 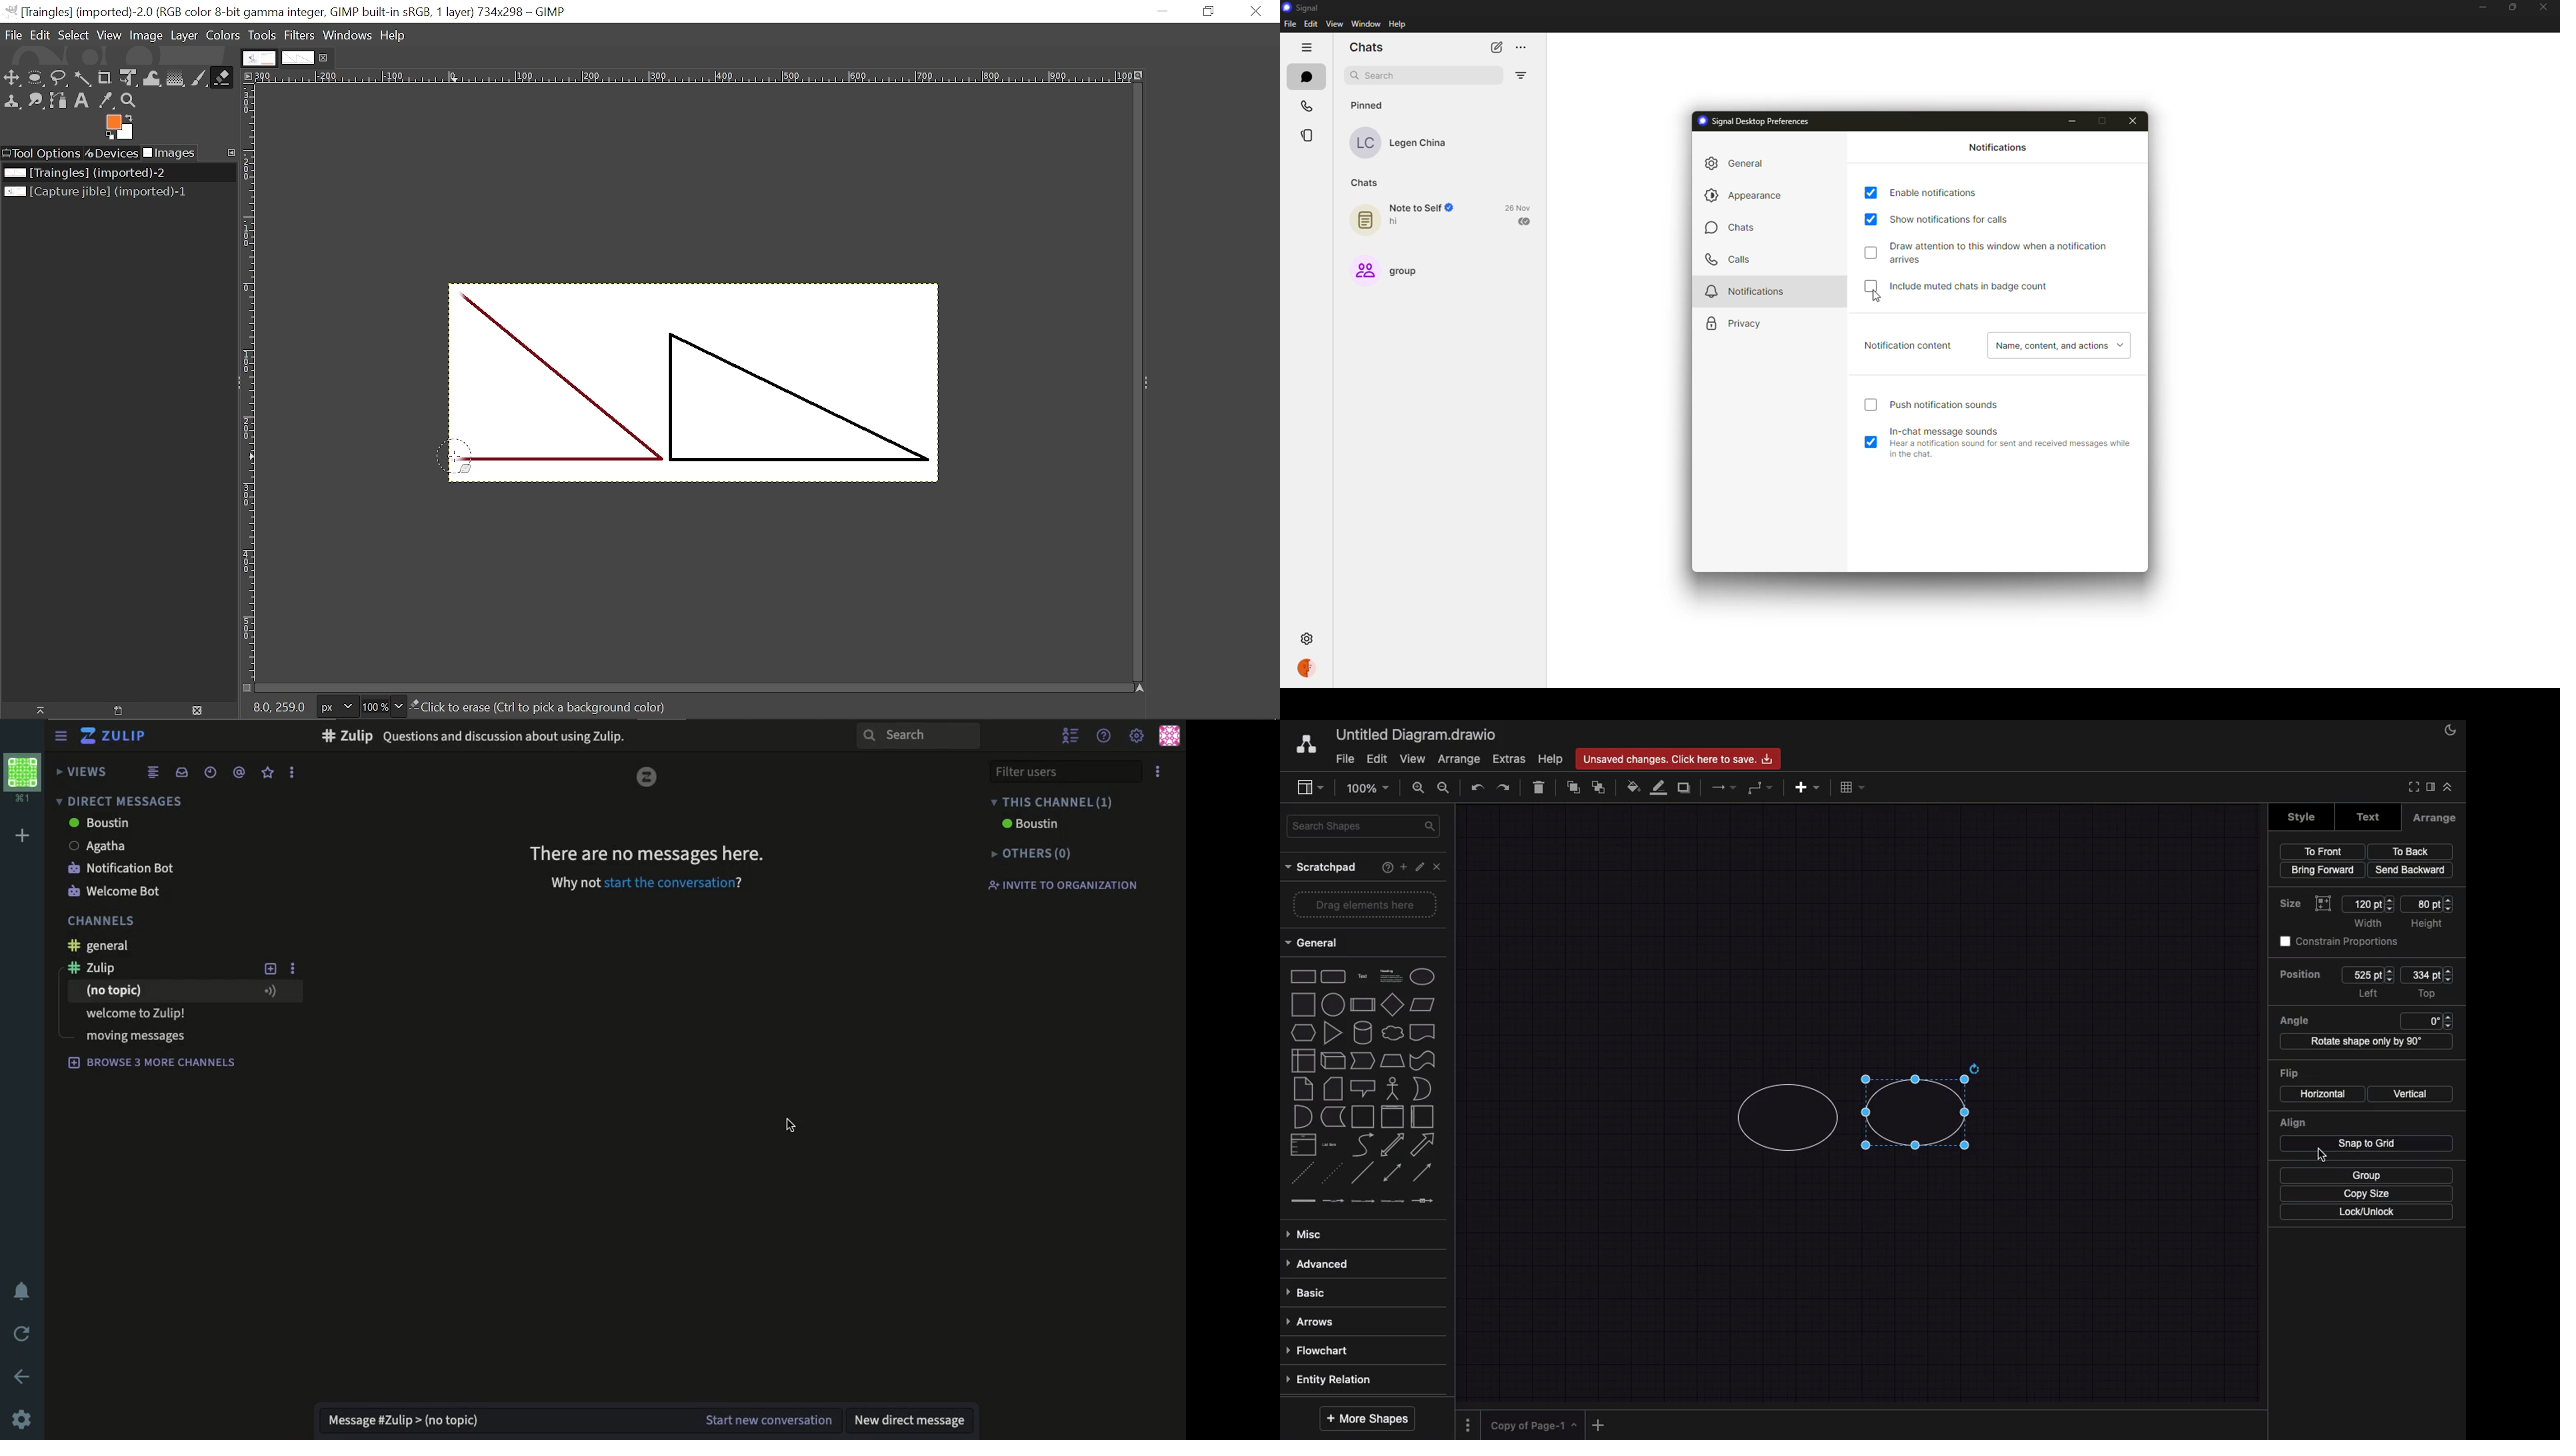 I want to click on help, so click(x=1550, y=760).